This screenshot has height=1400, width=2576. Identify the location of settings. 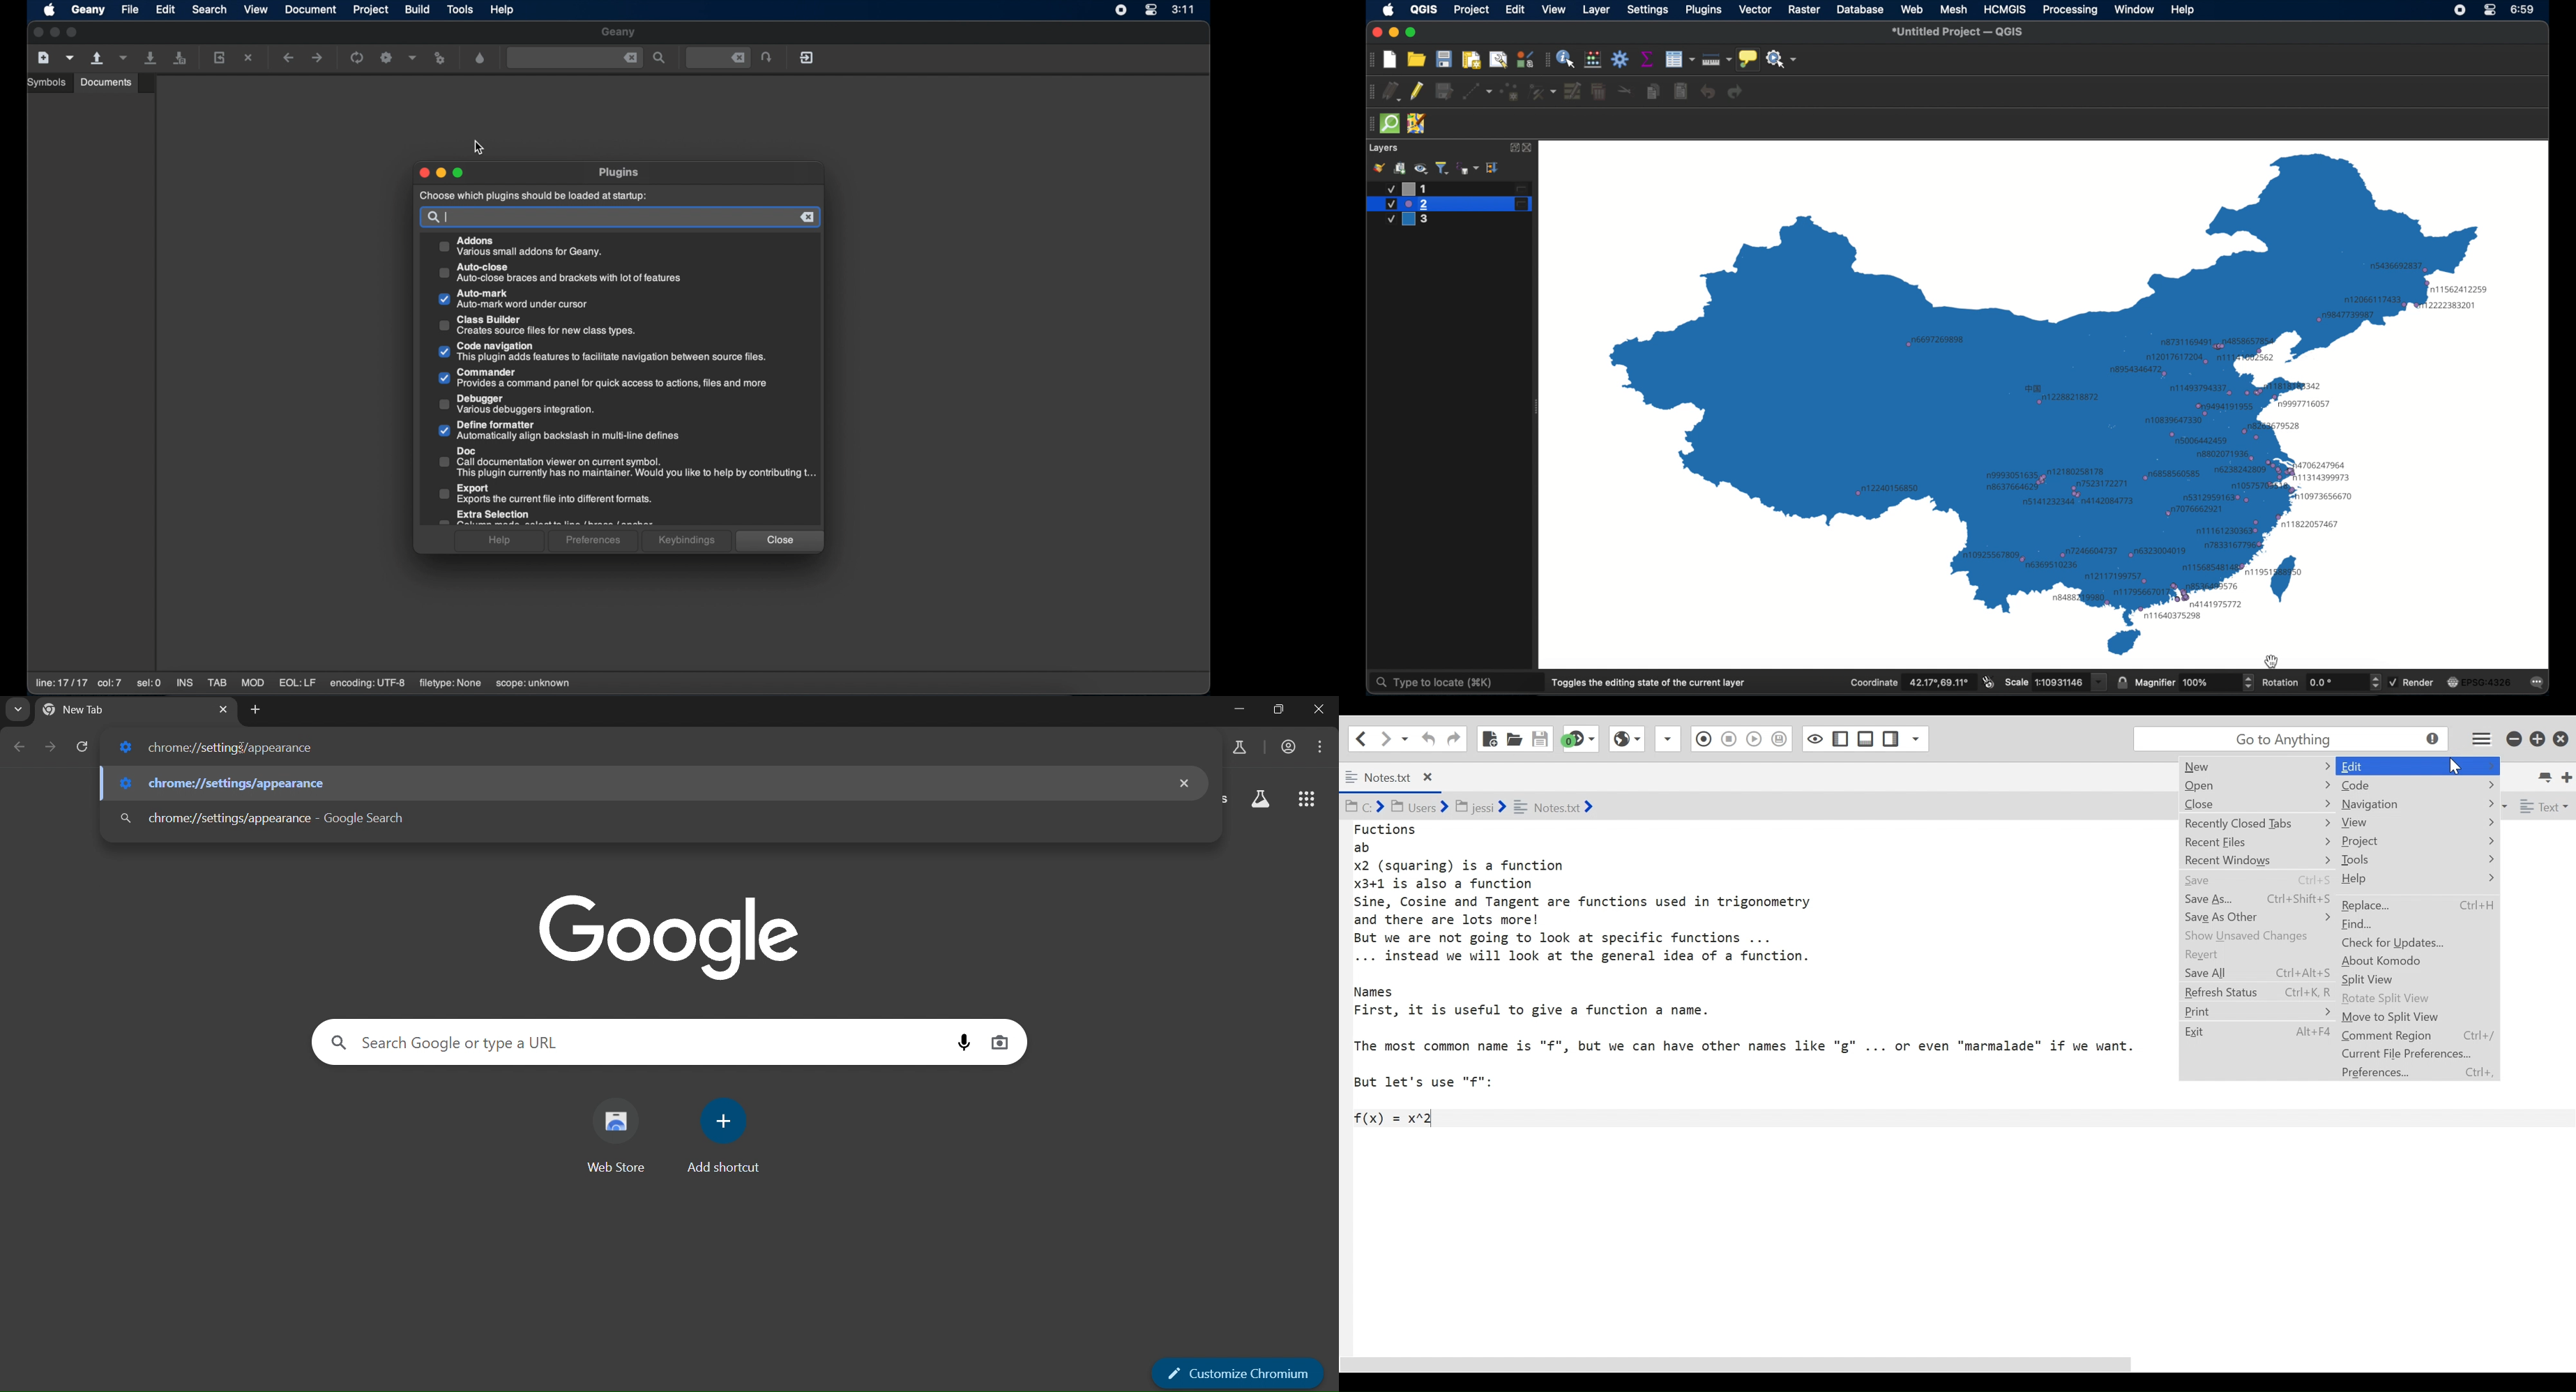
(1648, 10).